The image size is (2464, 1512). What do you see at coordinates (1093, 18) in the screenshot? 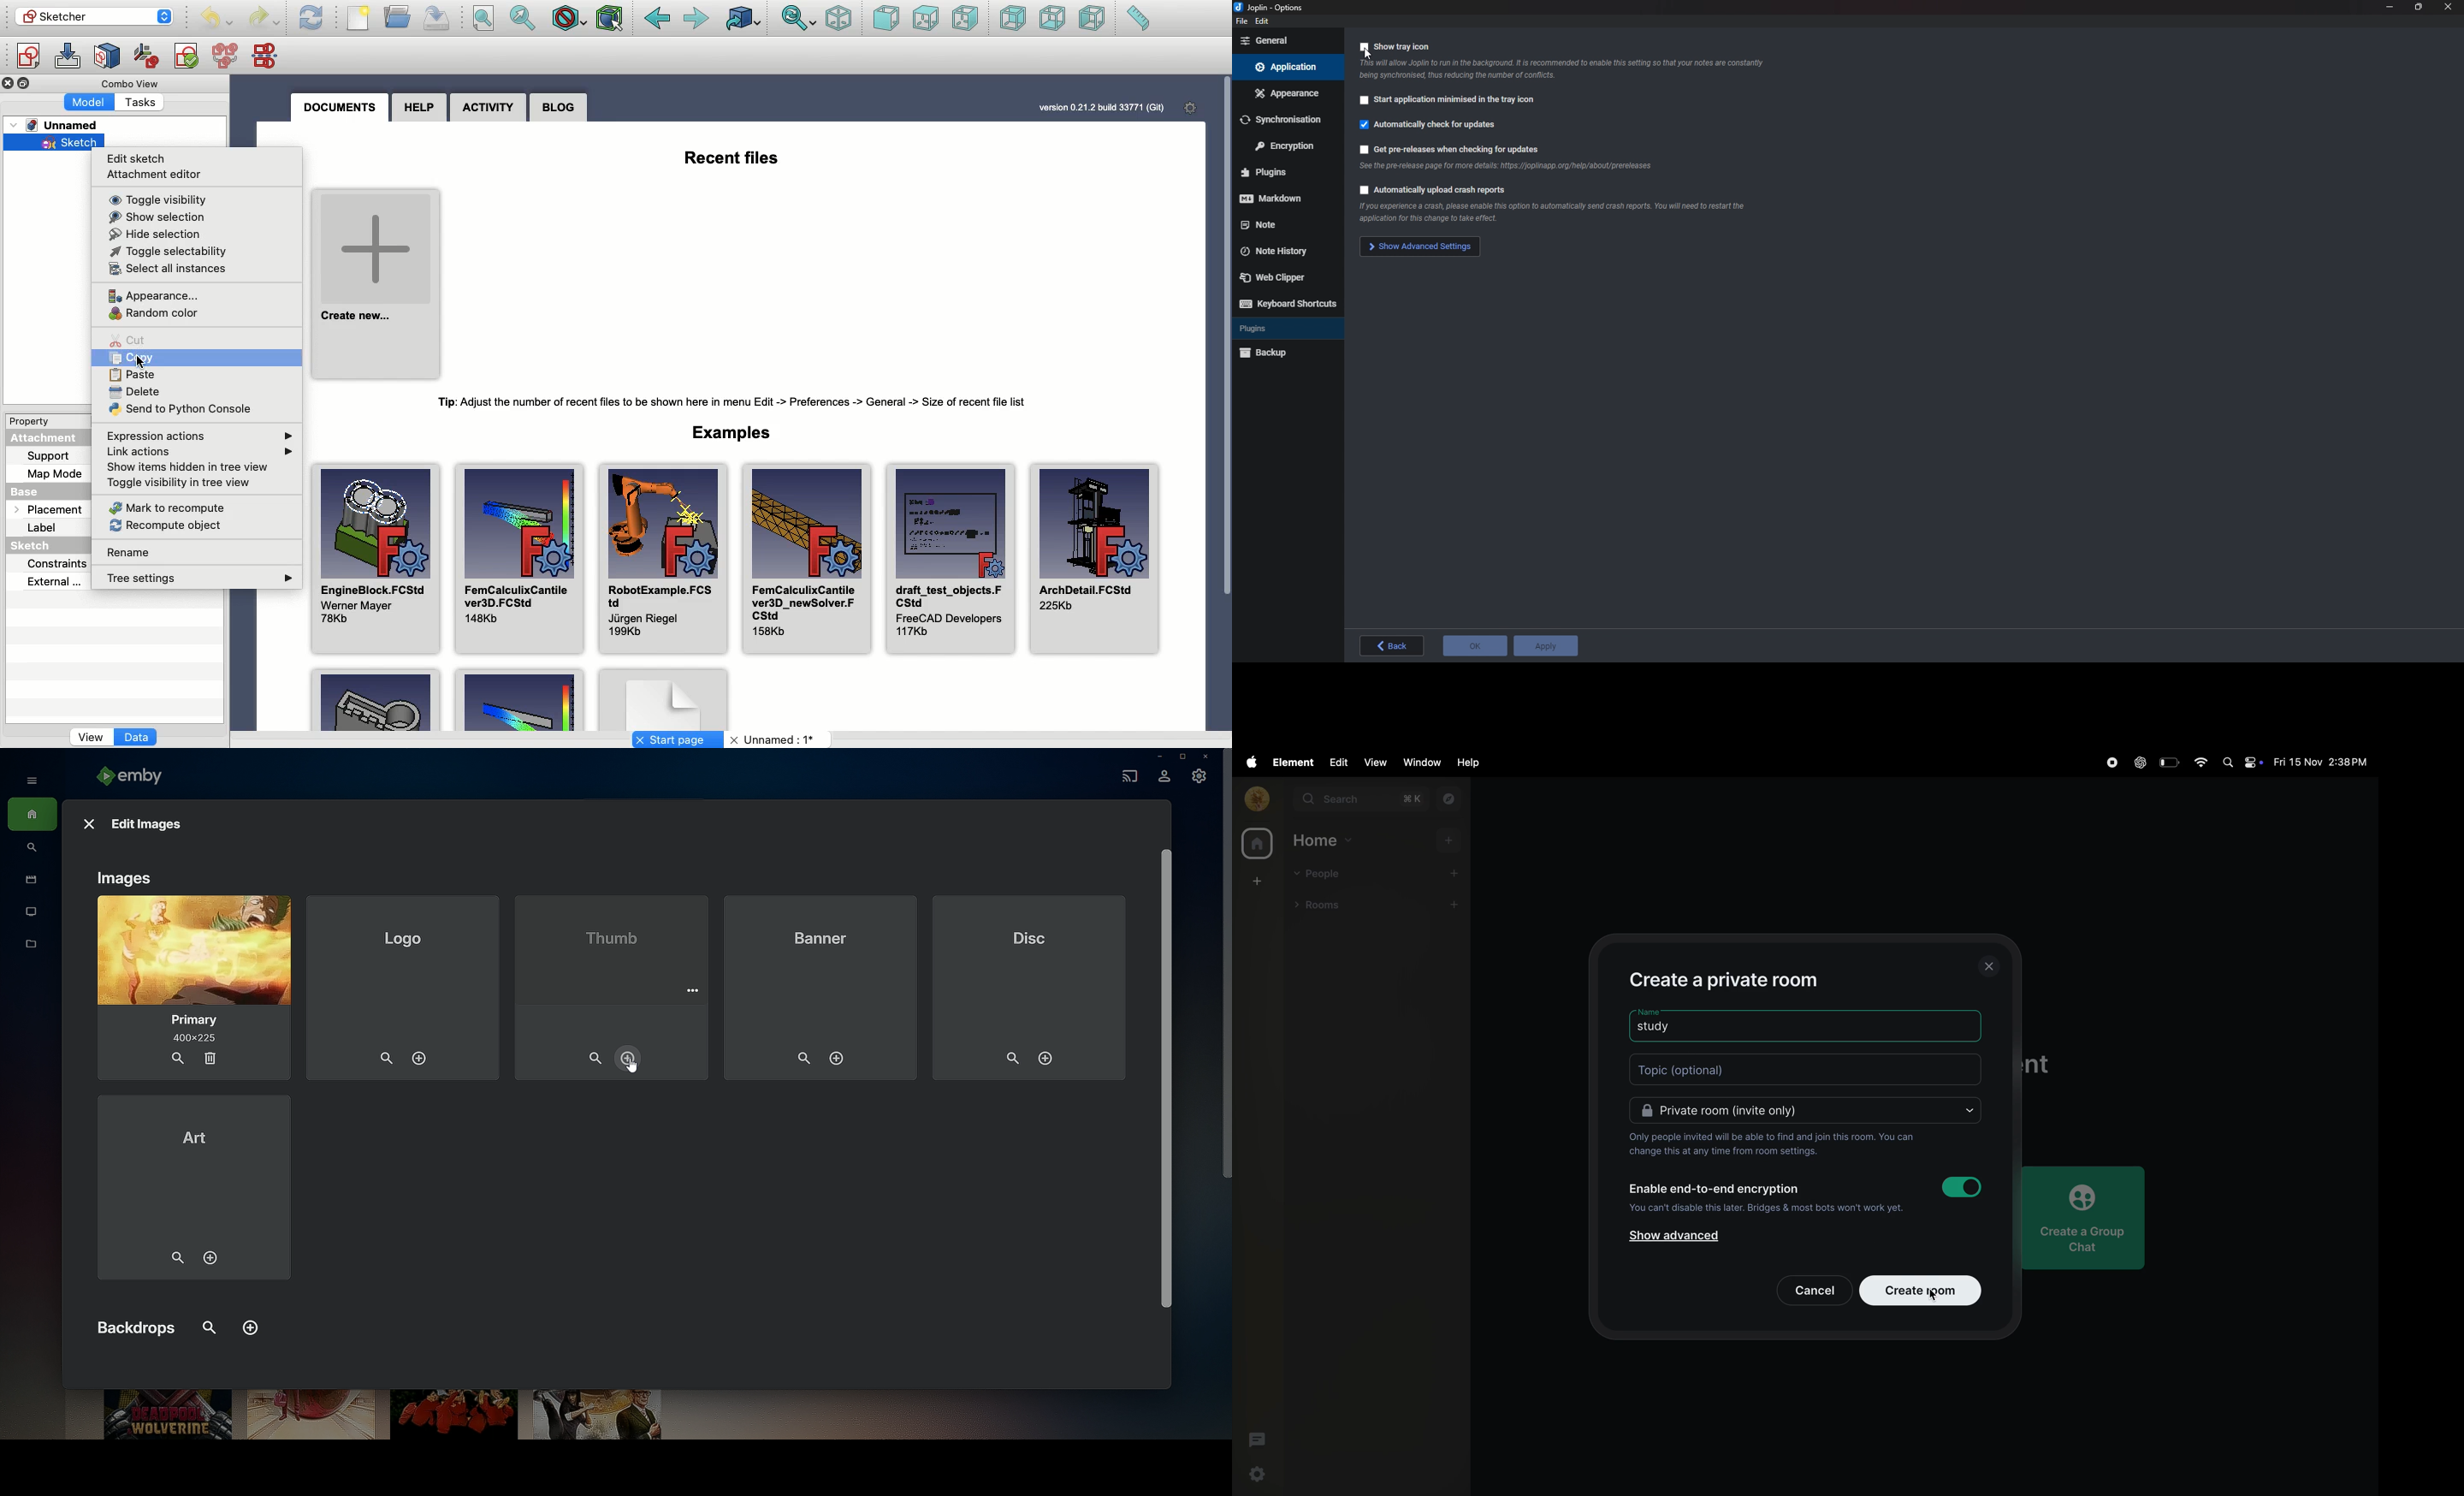
I see `Left` at bounding box center [1093, 18].